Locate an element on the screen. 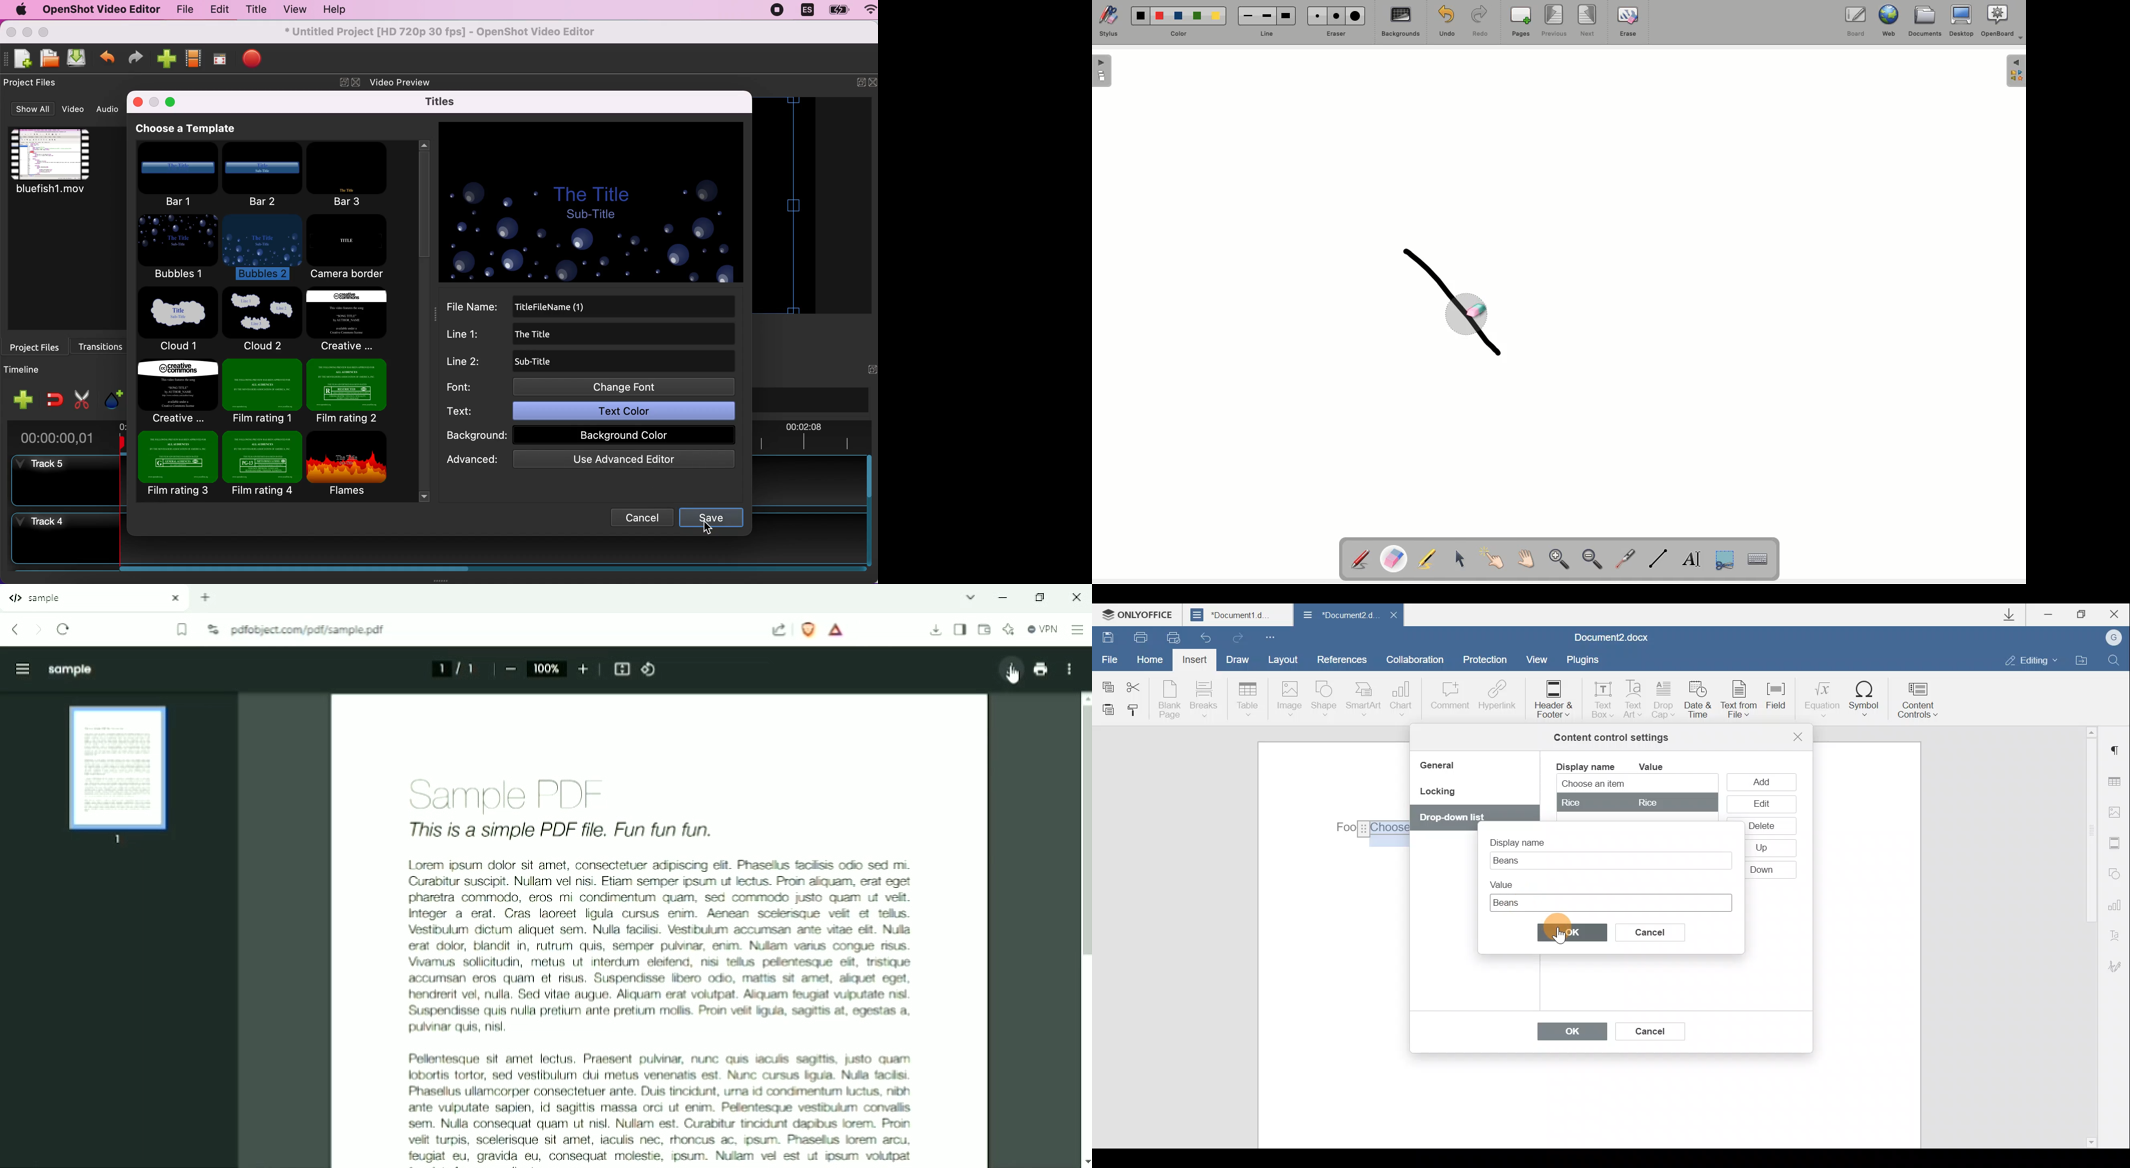  Image is located at coordinates (1289, 700).